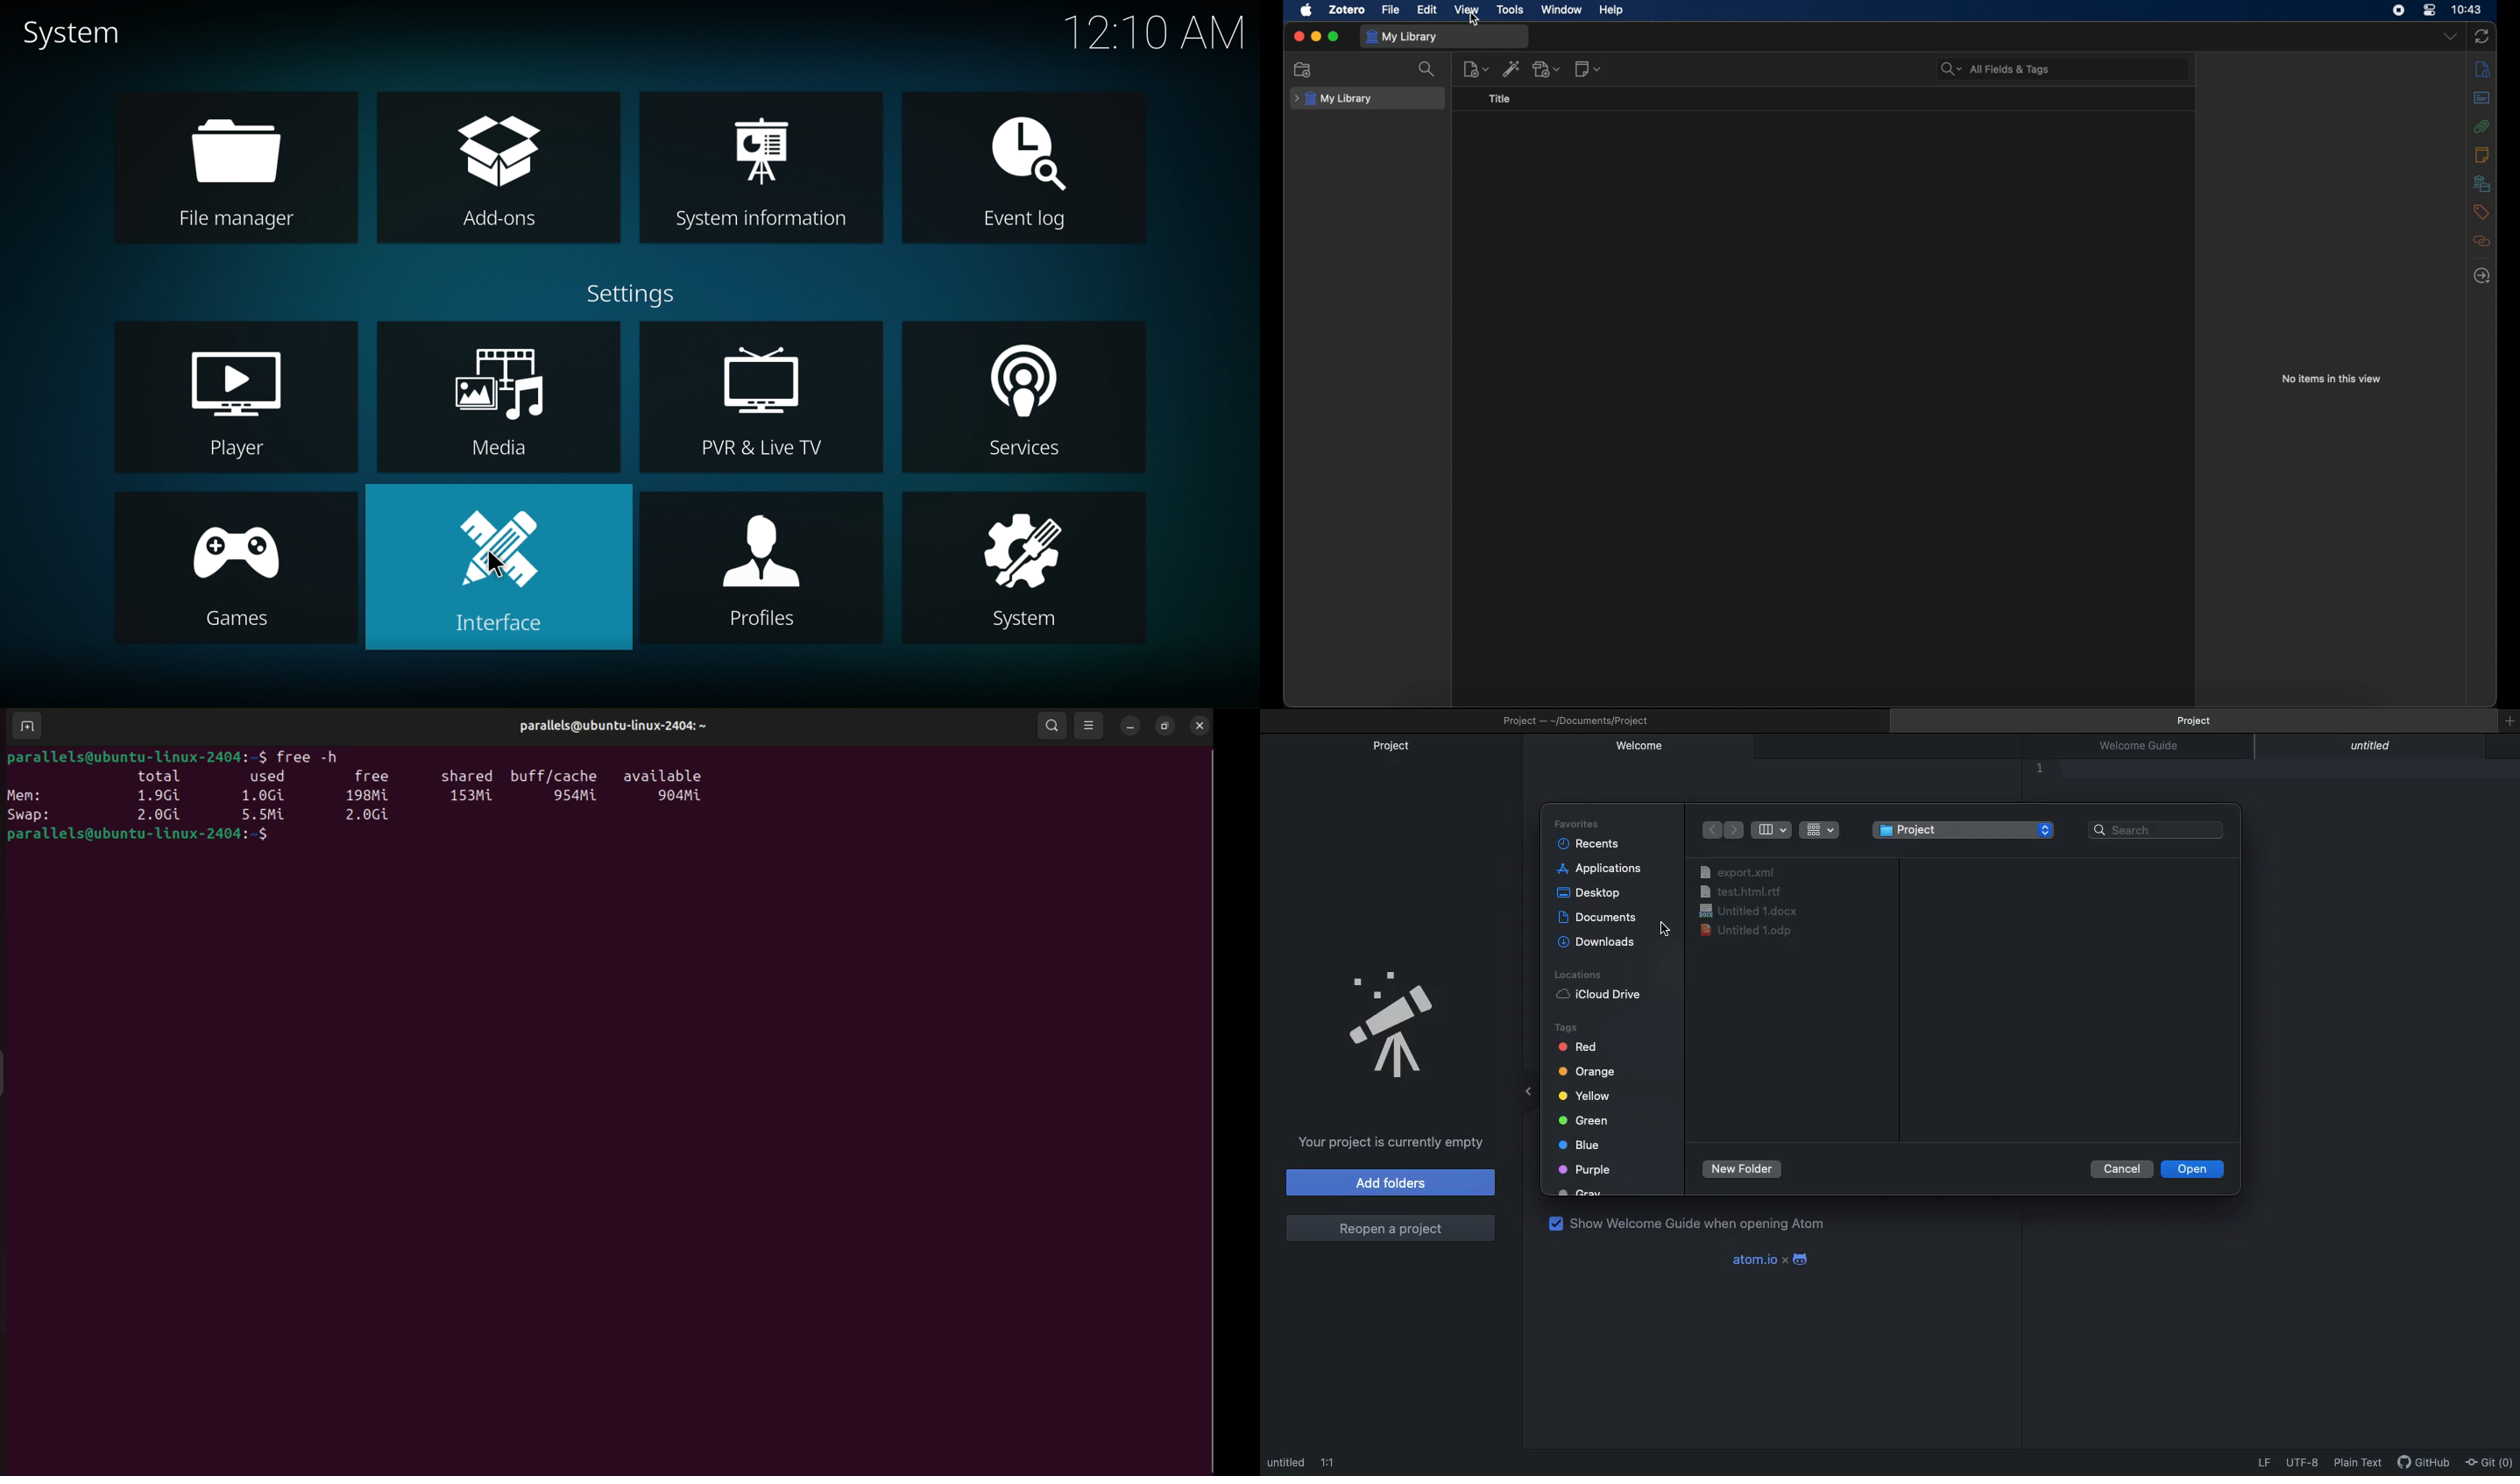  Describe the element at coordinates (2481, 211) in the screenshot. I see `tags` at that location.